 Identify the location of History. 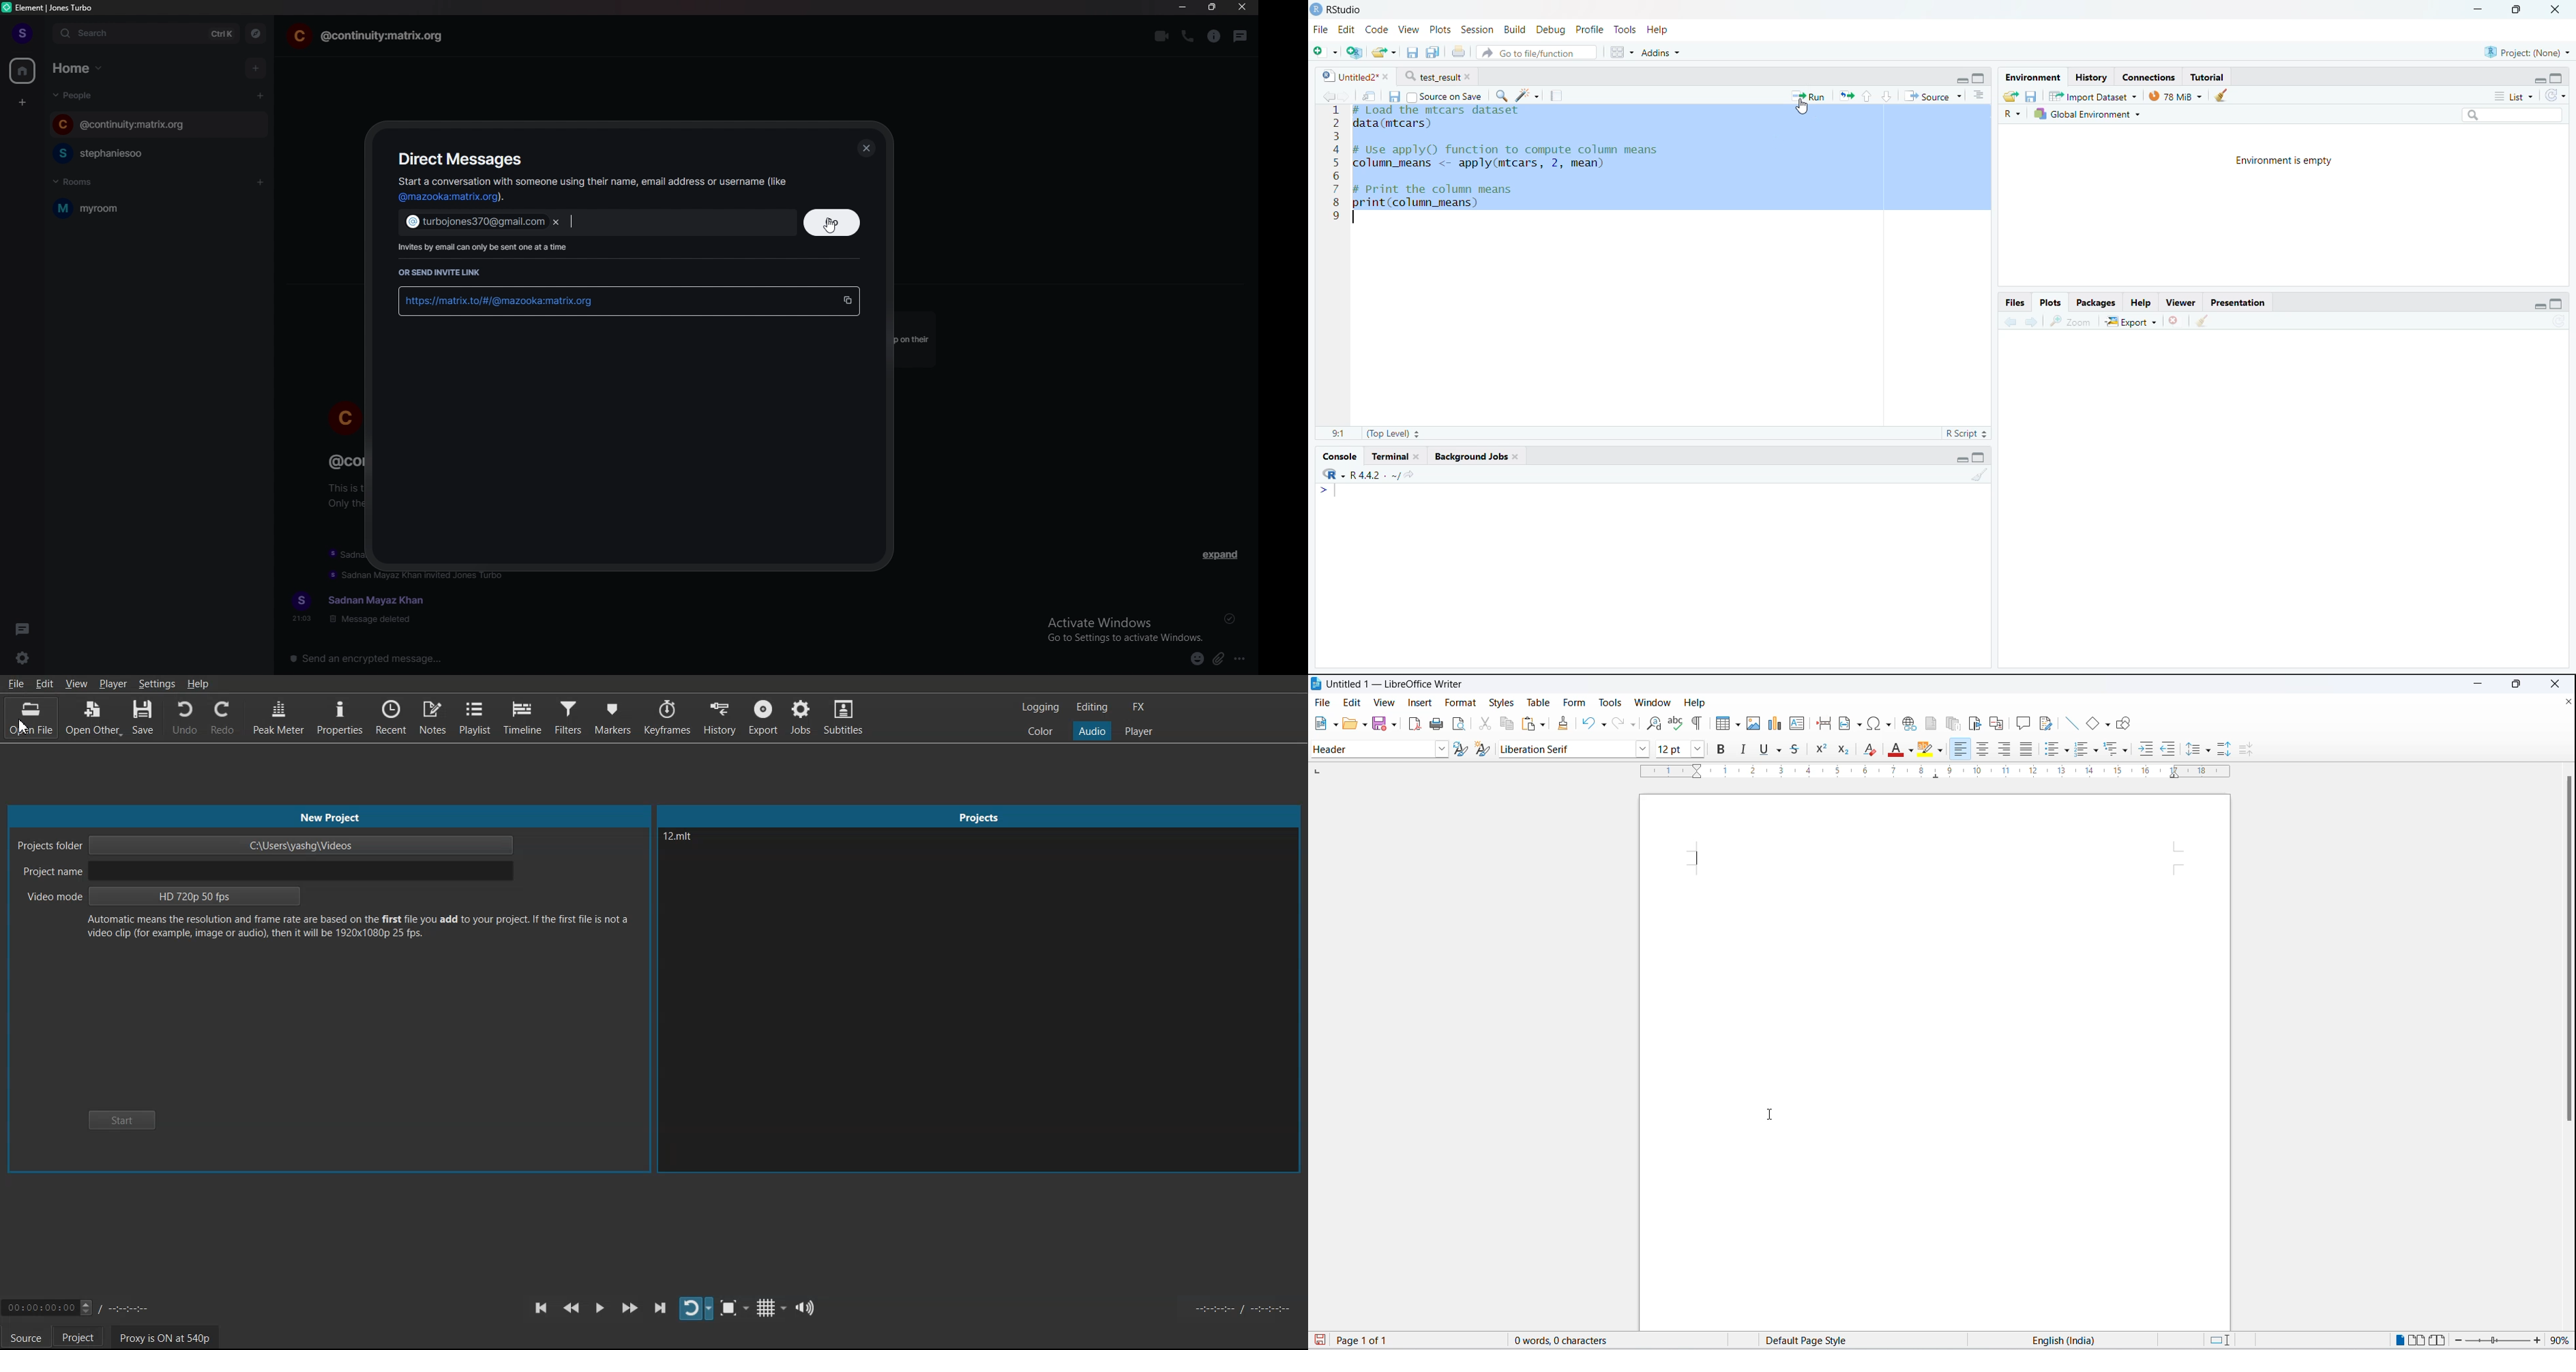
(720, 717).